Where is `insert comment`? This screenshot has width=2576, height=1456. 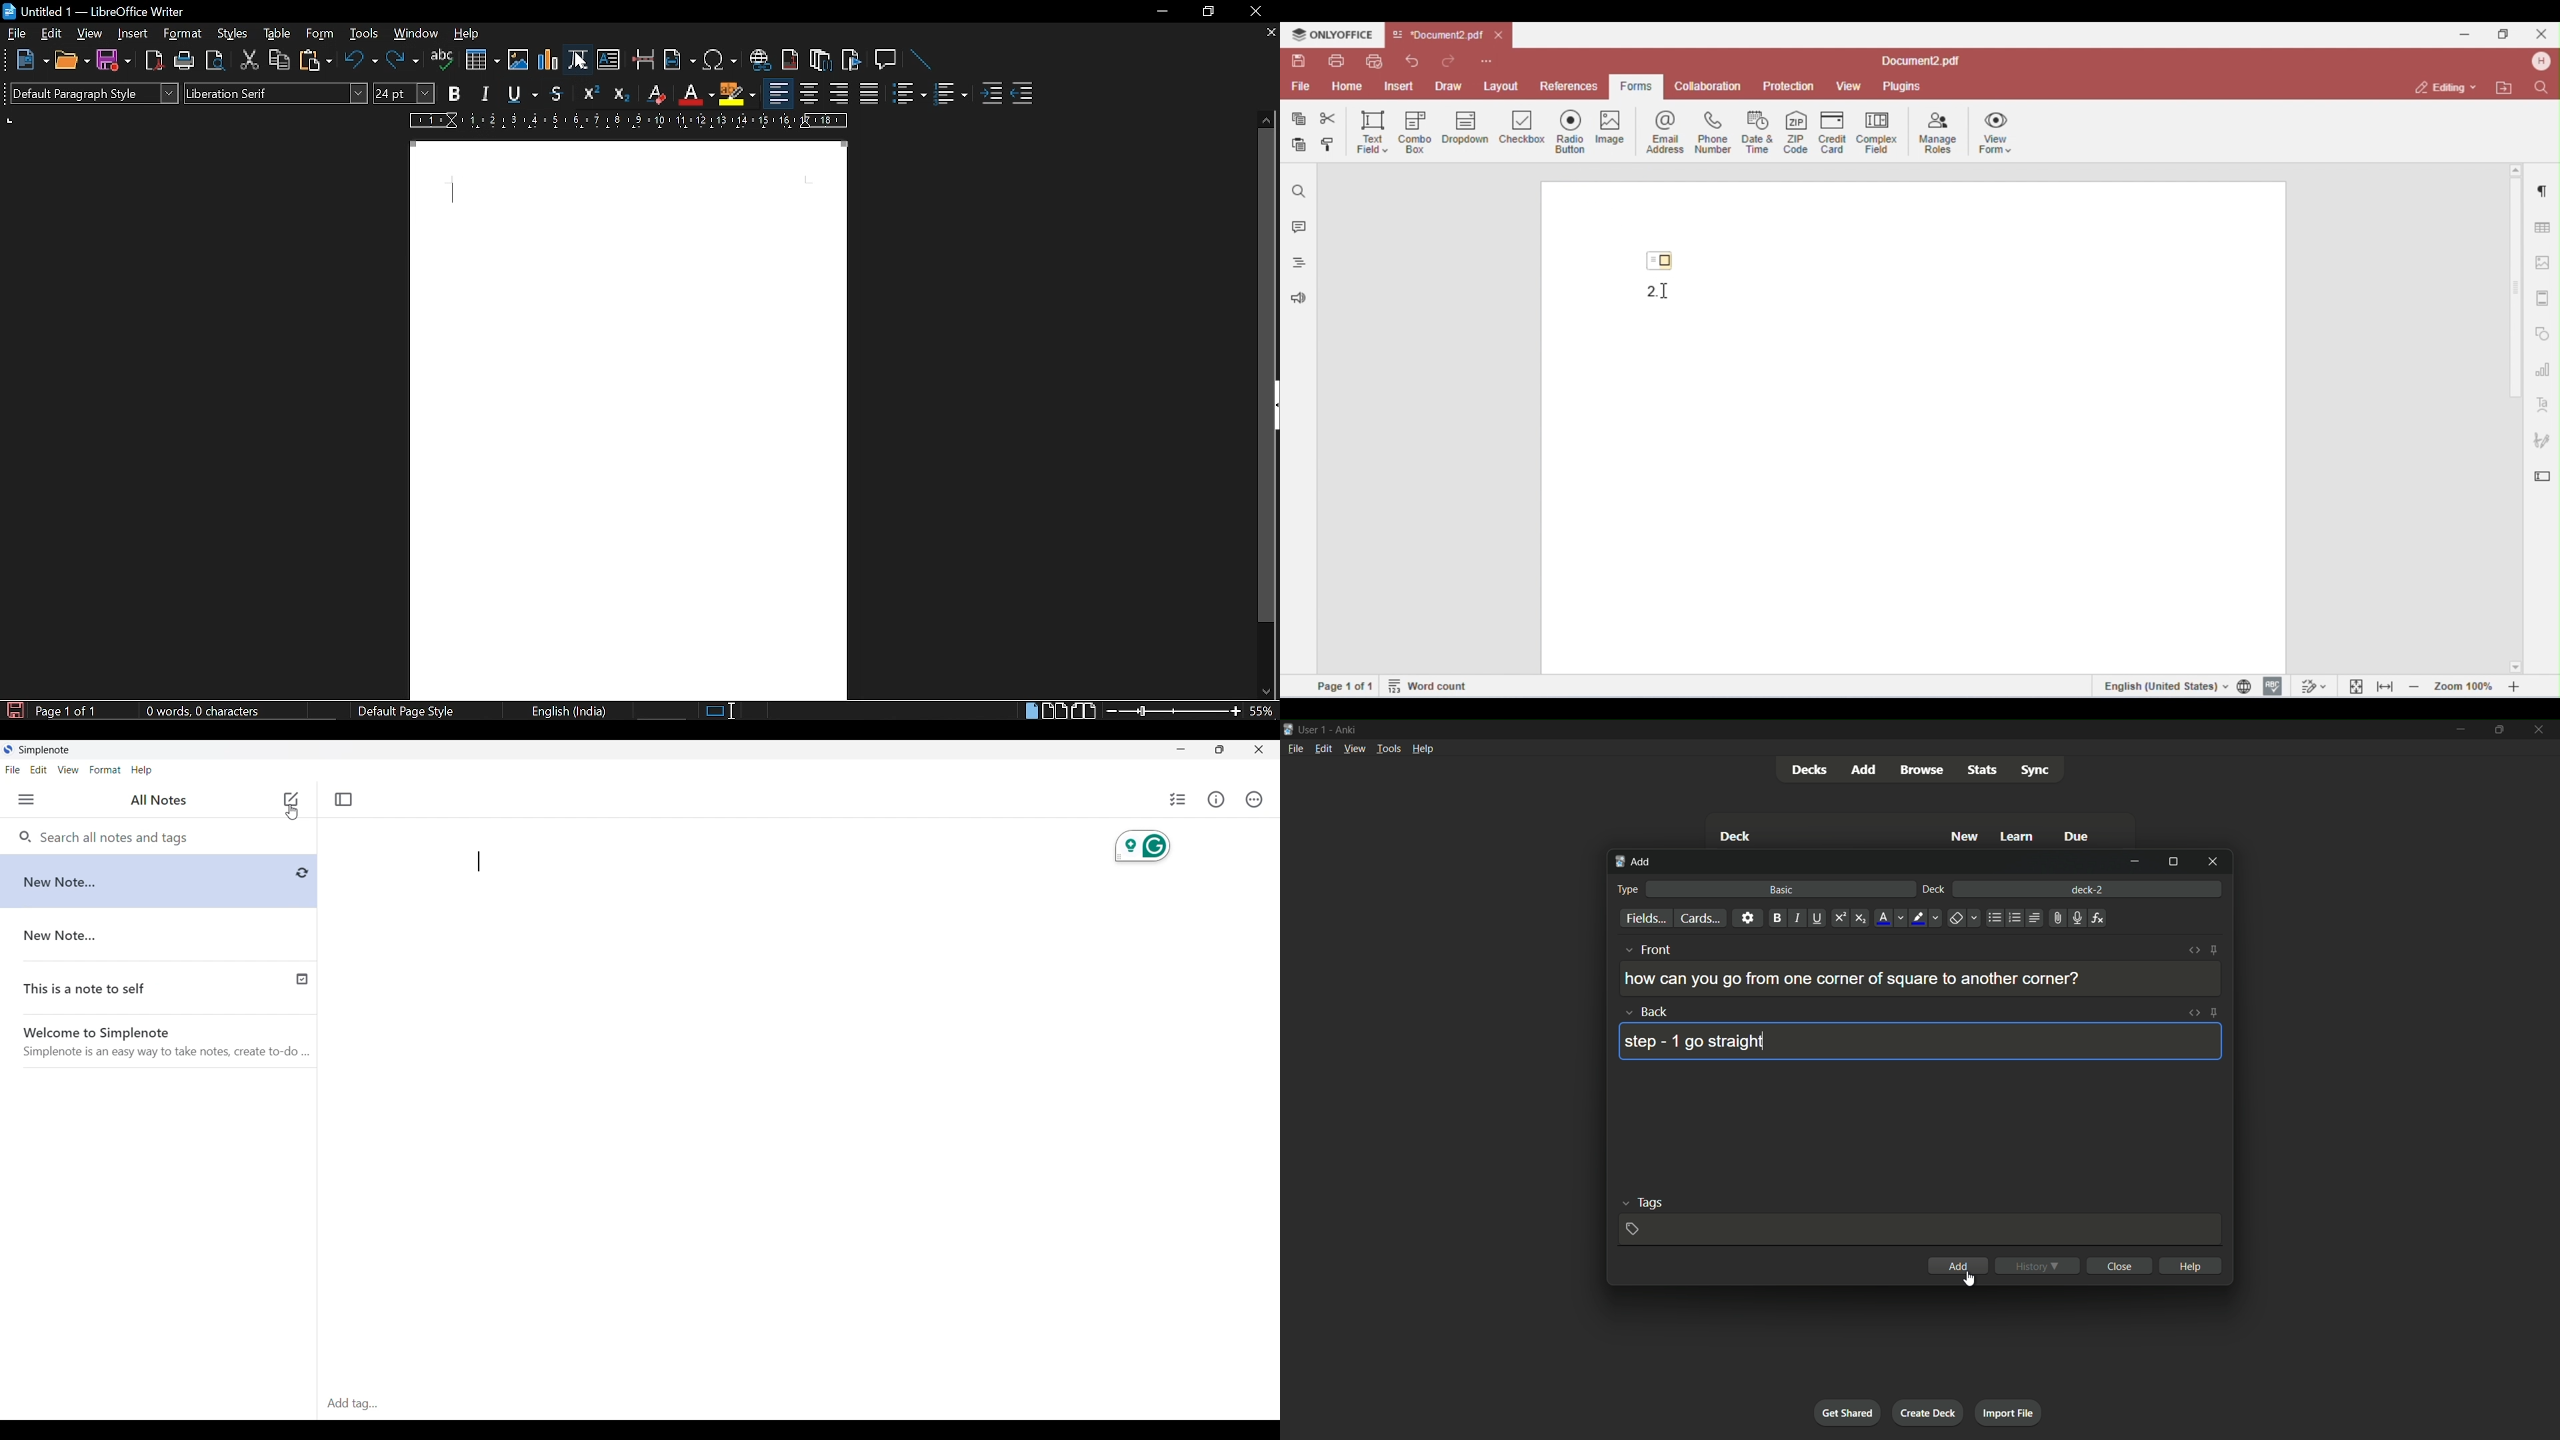 insert comment is located at coordinates (884, 59).